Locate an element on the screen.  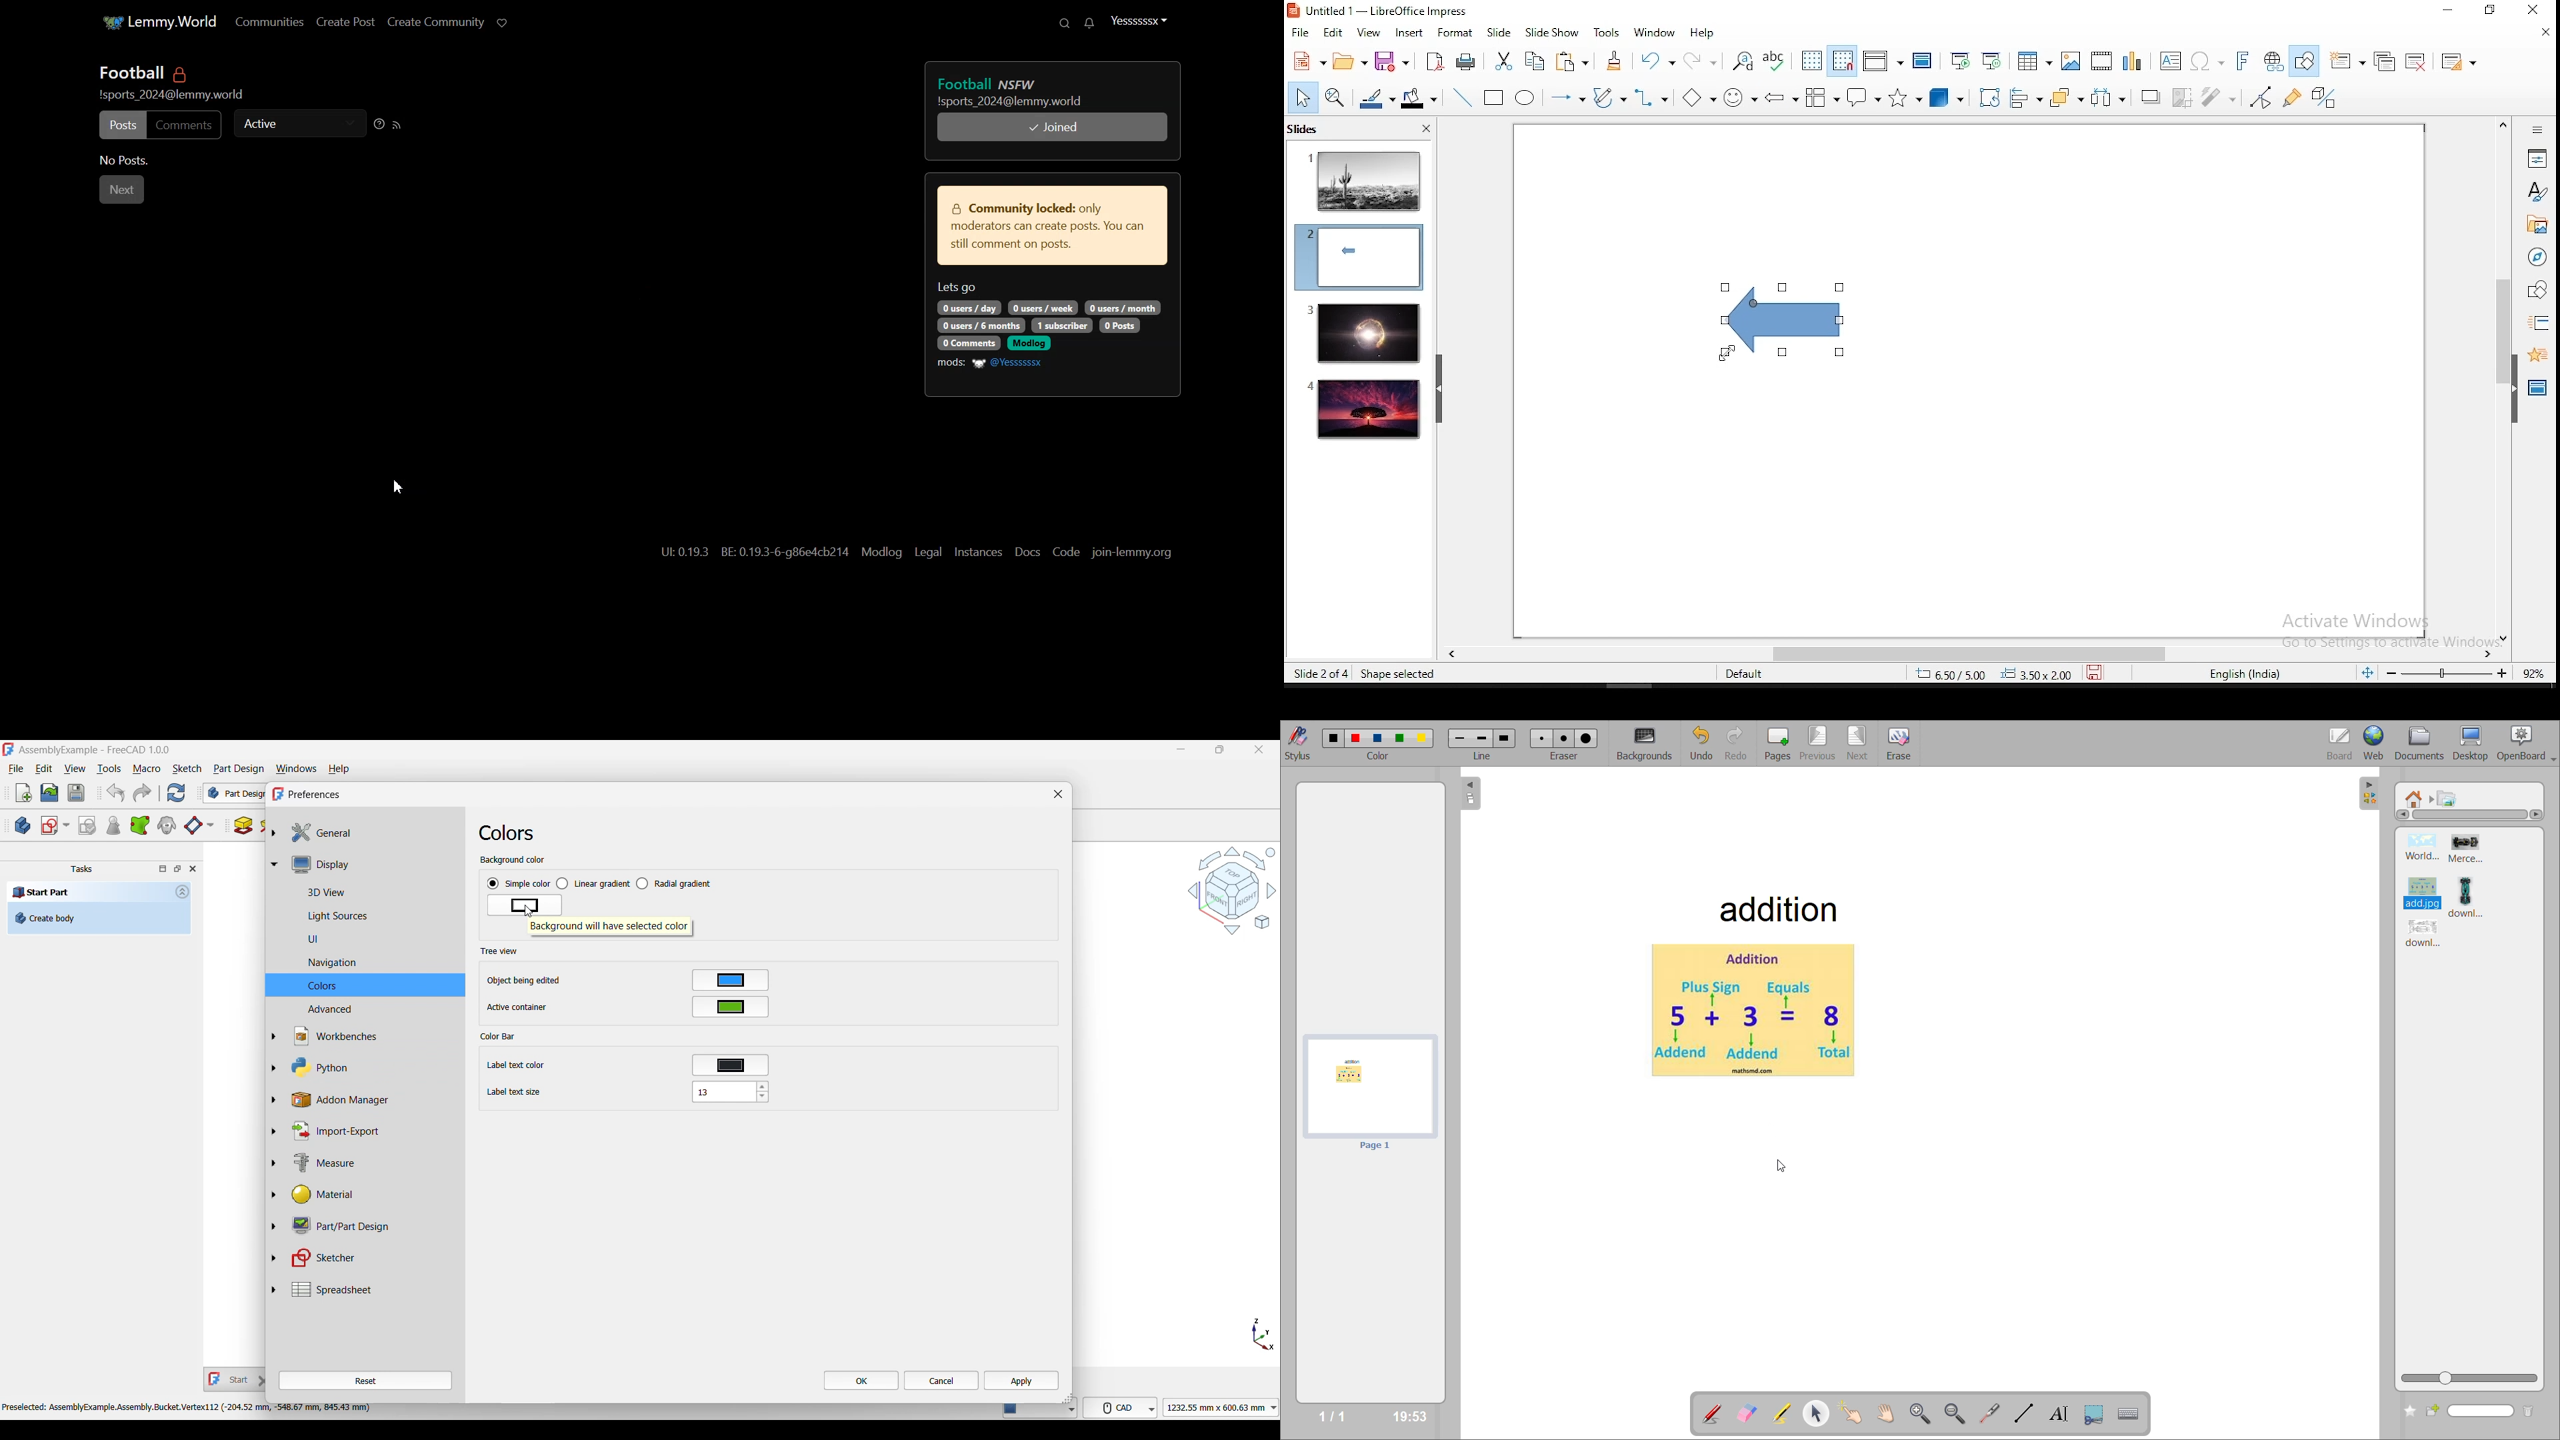
Text is located at coordinates (125, 162).